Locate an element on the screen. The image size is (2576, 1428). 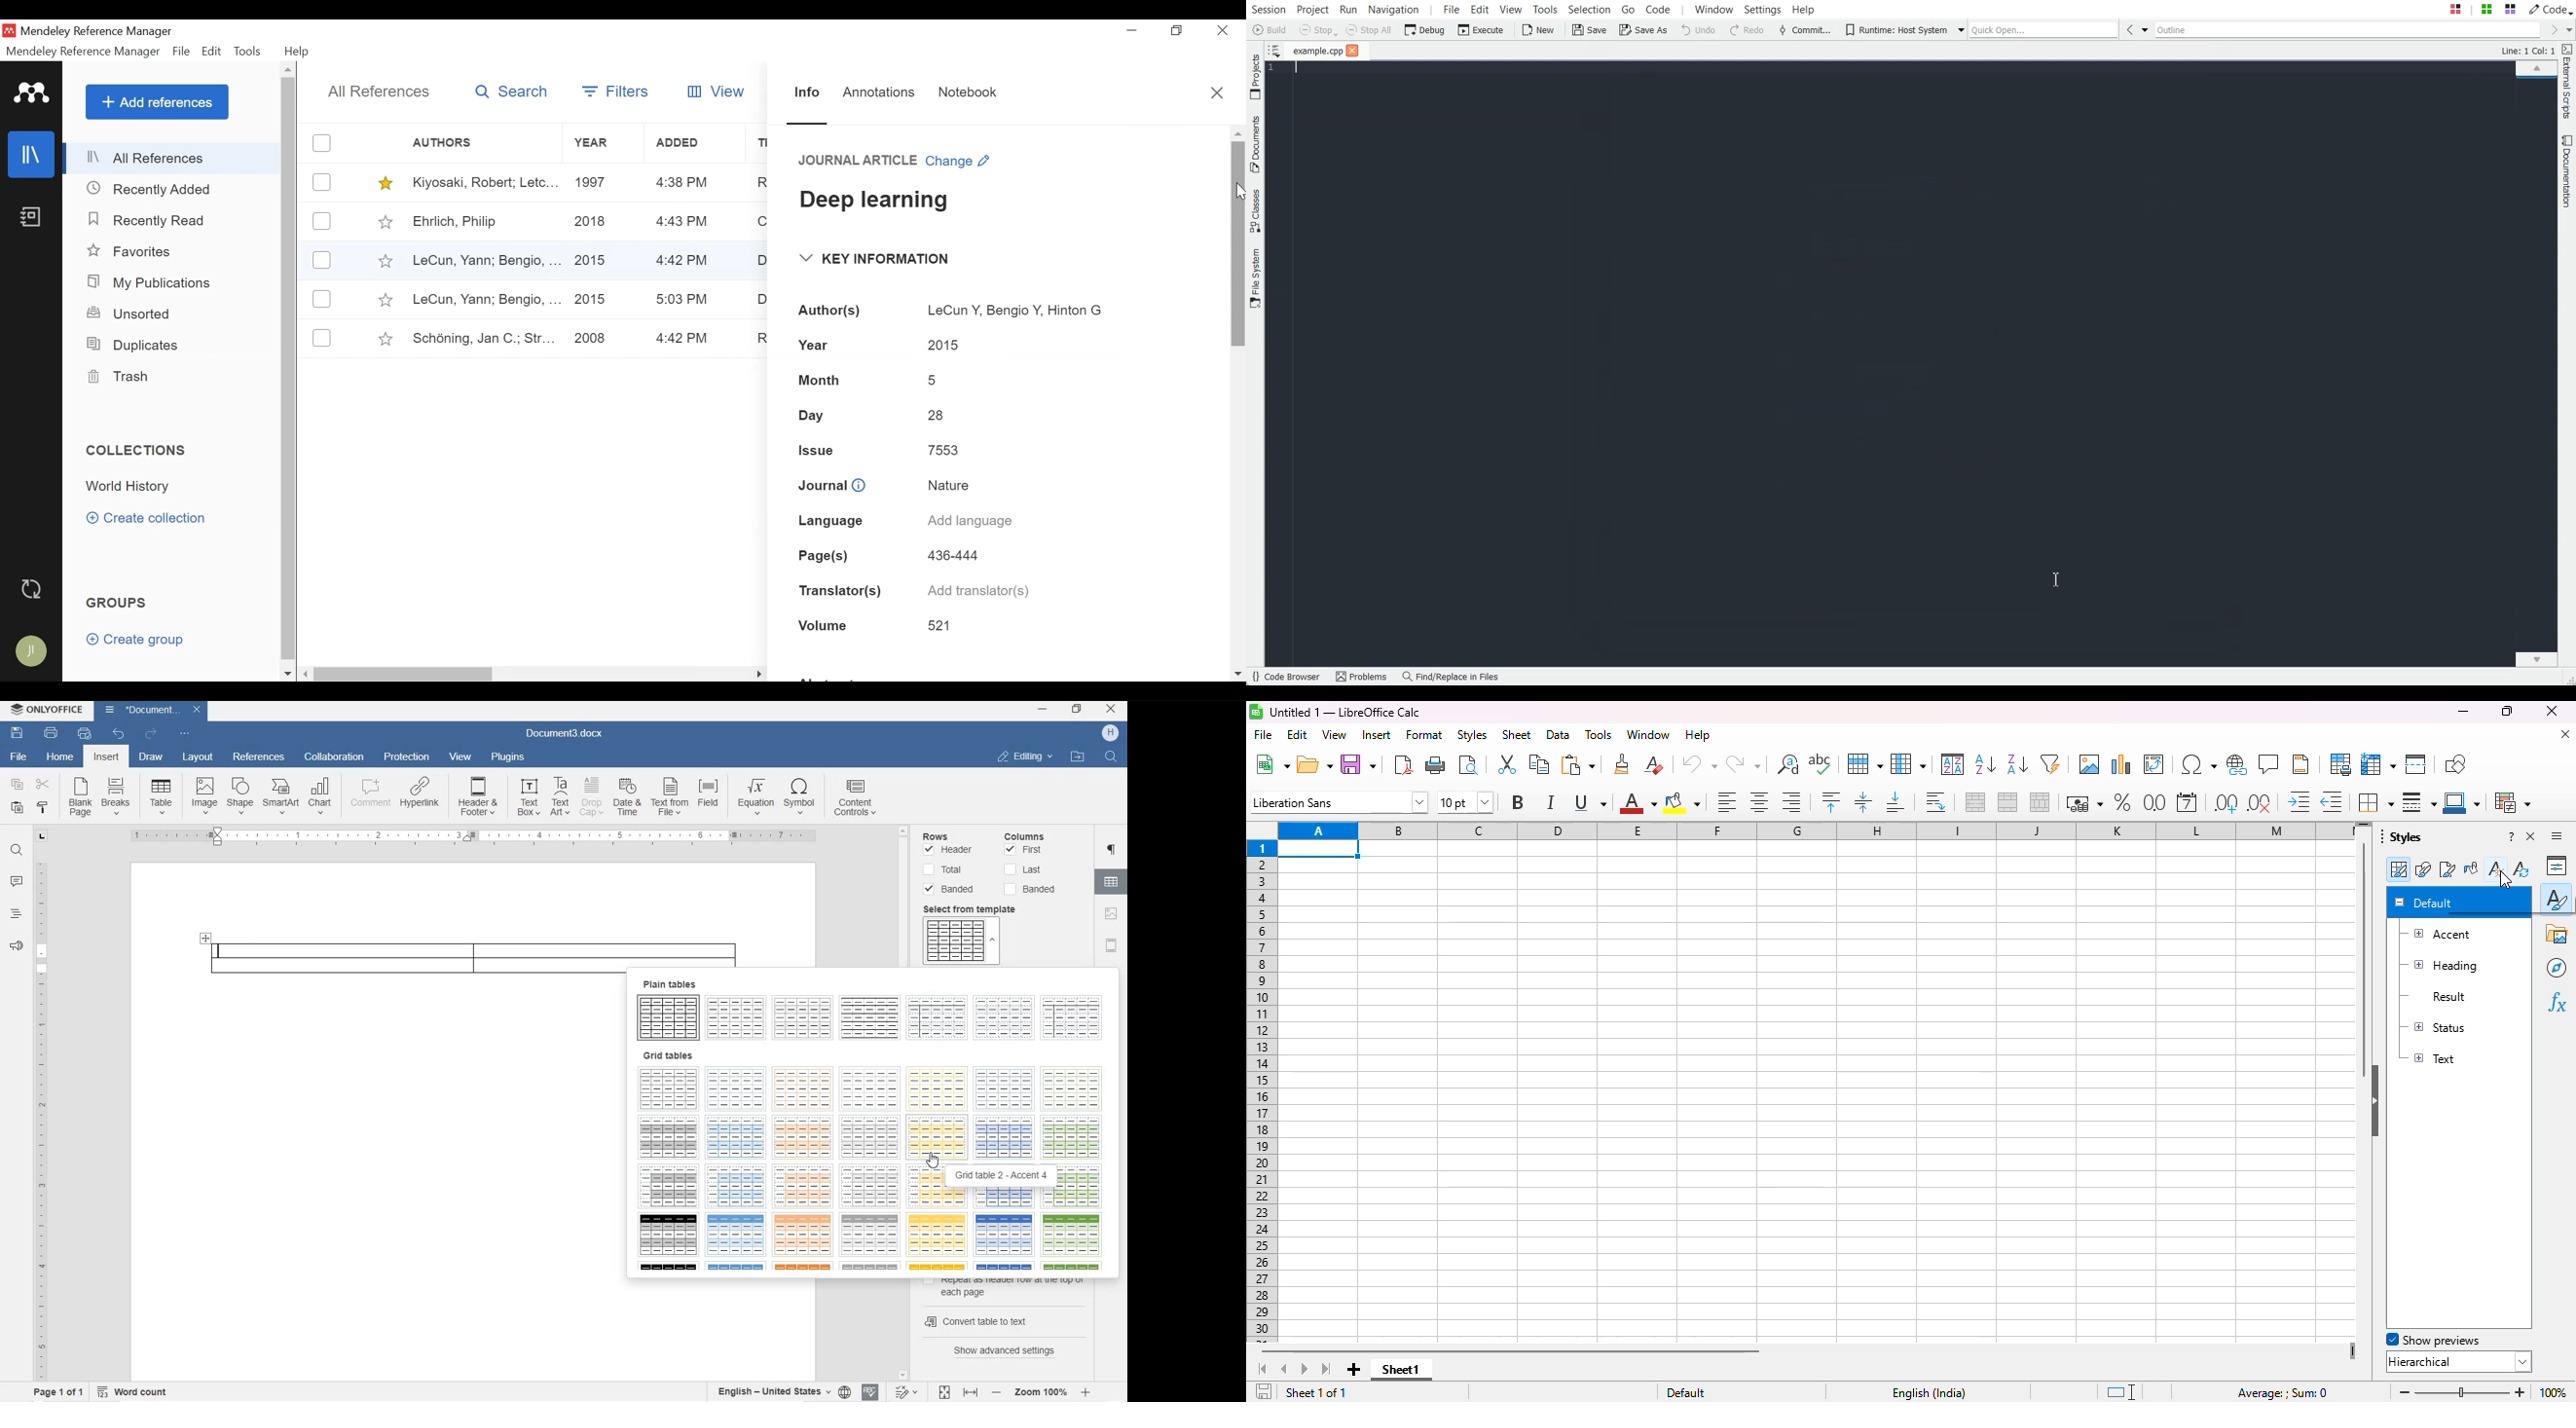
Groups is located at coordinates (119, 604).